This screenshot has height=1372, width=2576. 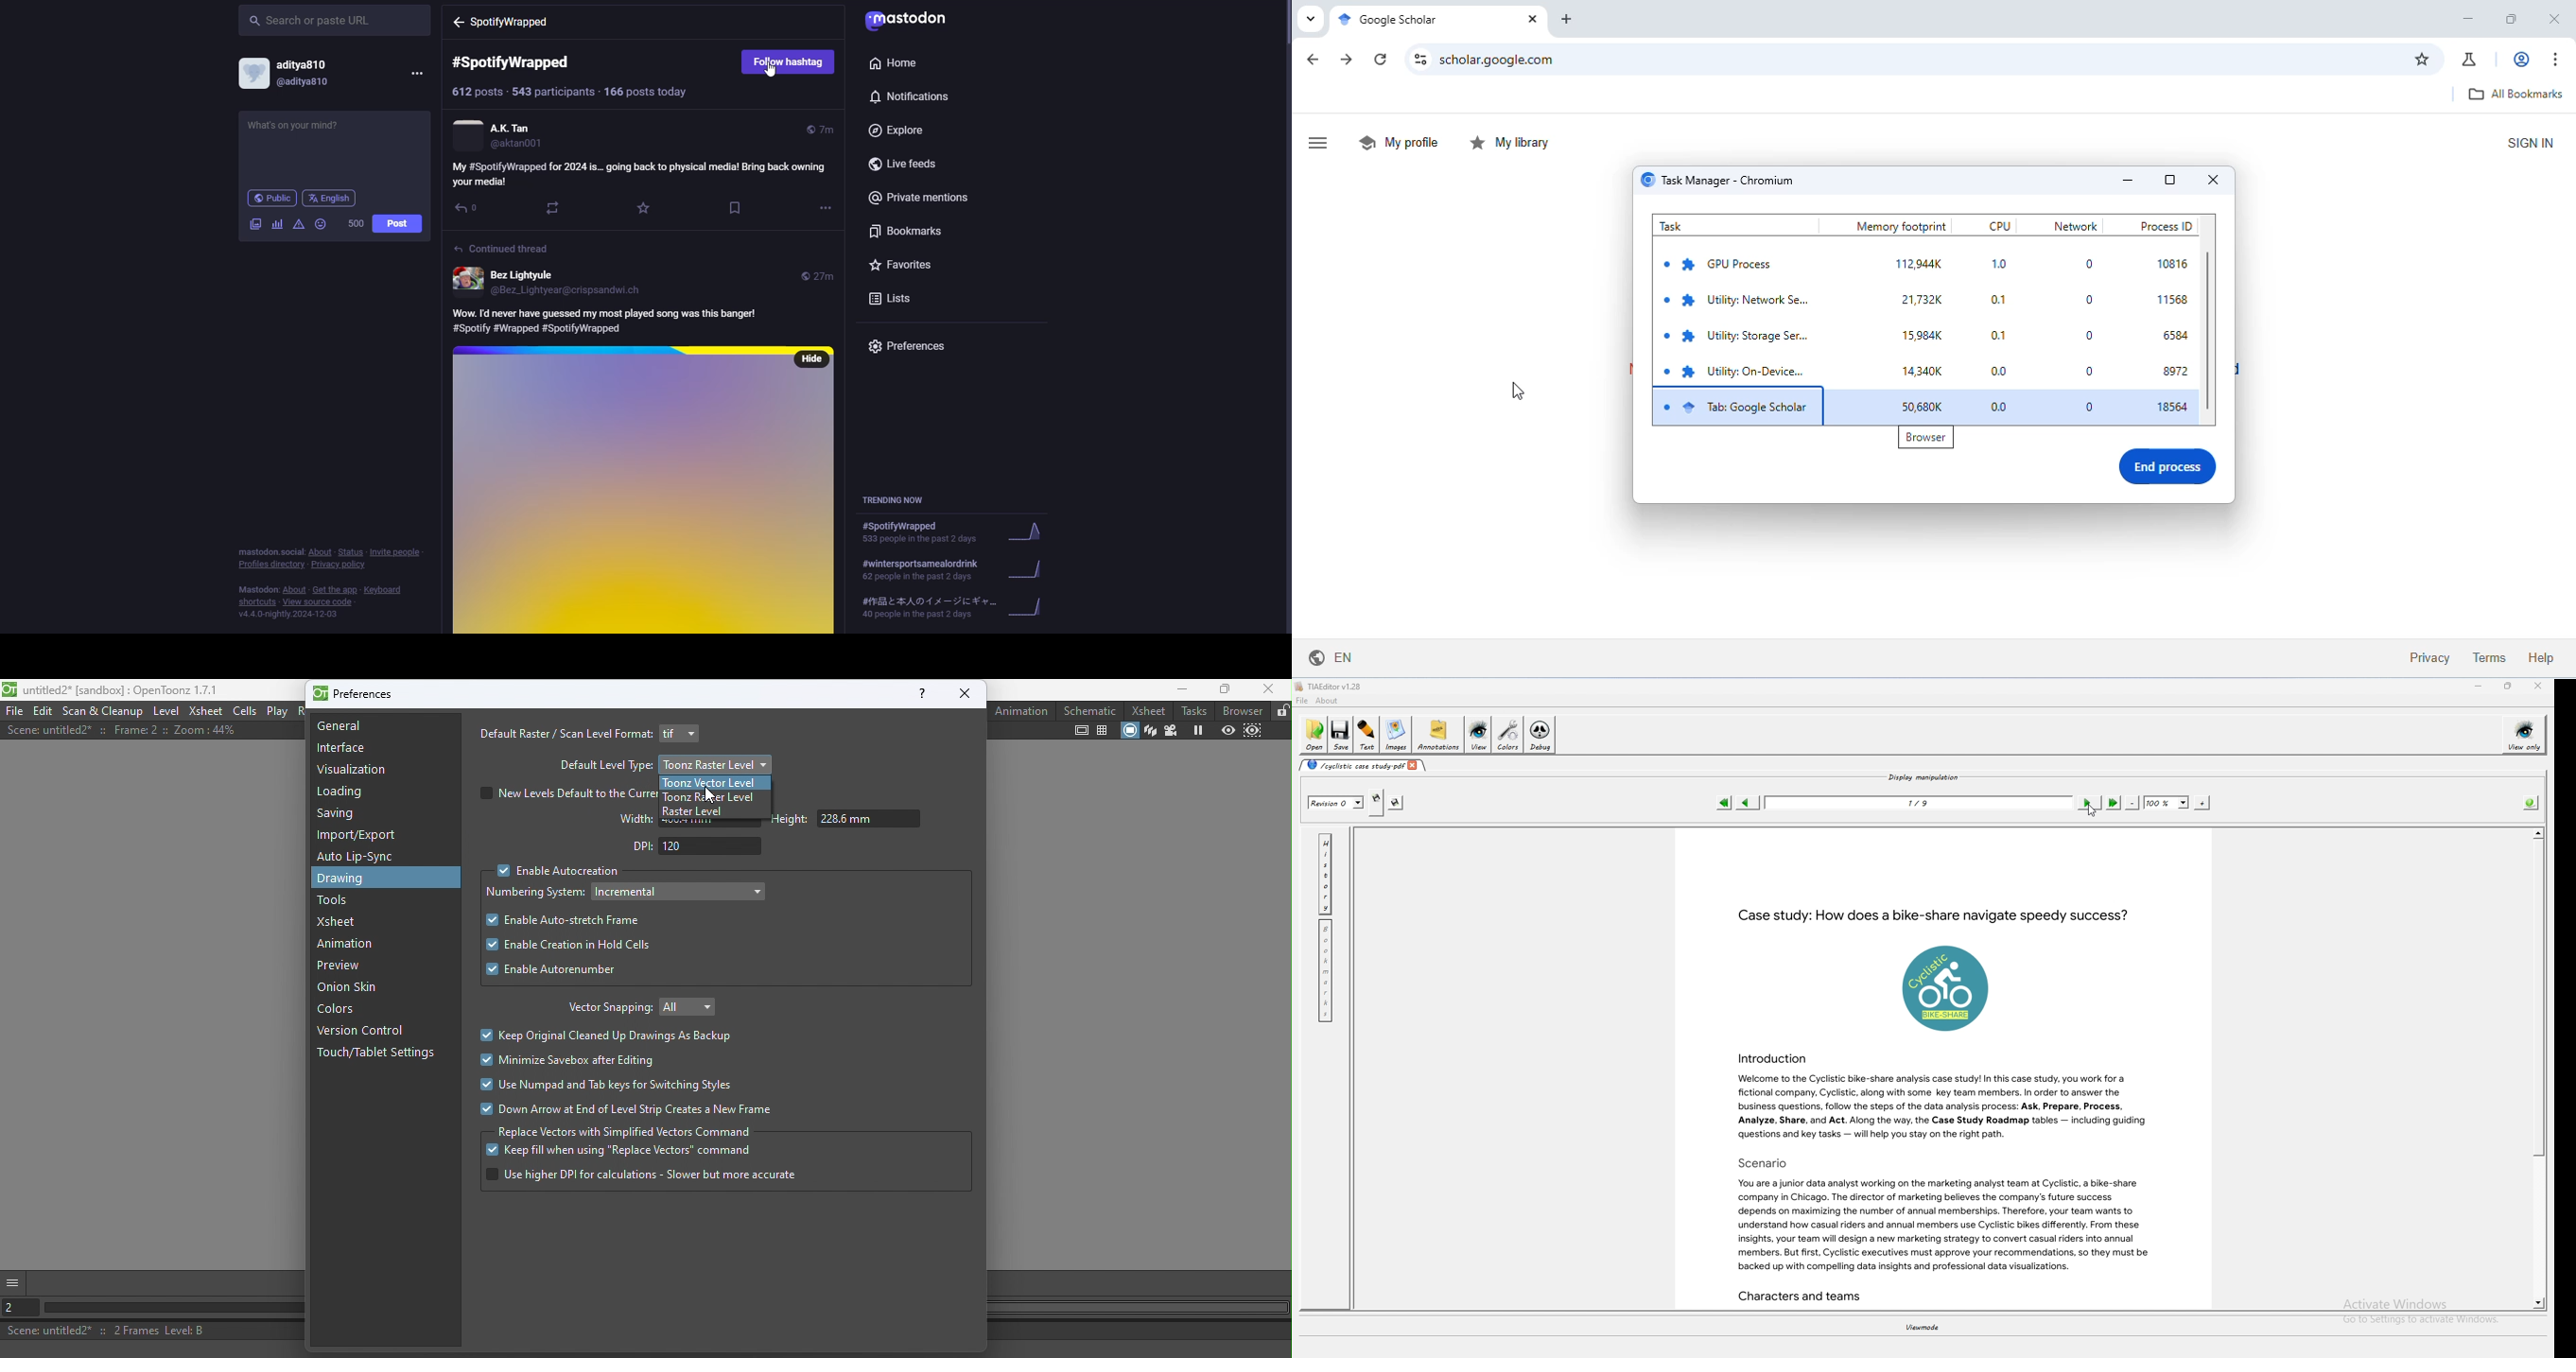 What do you see at coordinates (2530, 142) in the screenshot?
I see `sign in` at bounding box center [2530, 142].